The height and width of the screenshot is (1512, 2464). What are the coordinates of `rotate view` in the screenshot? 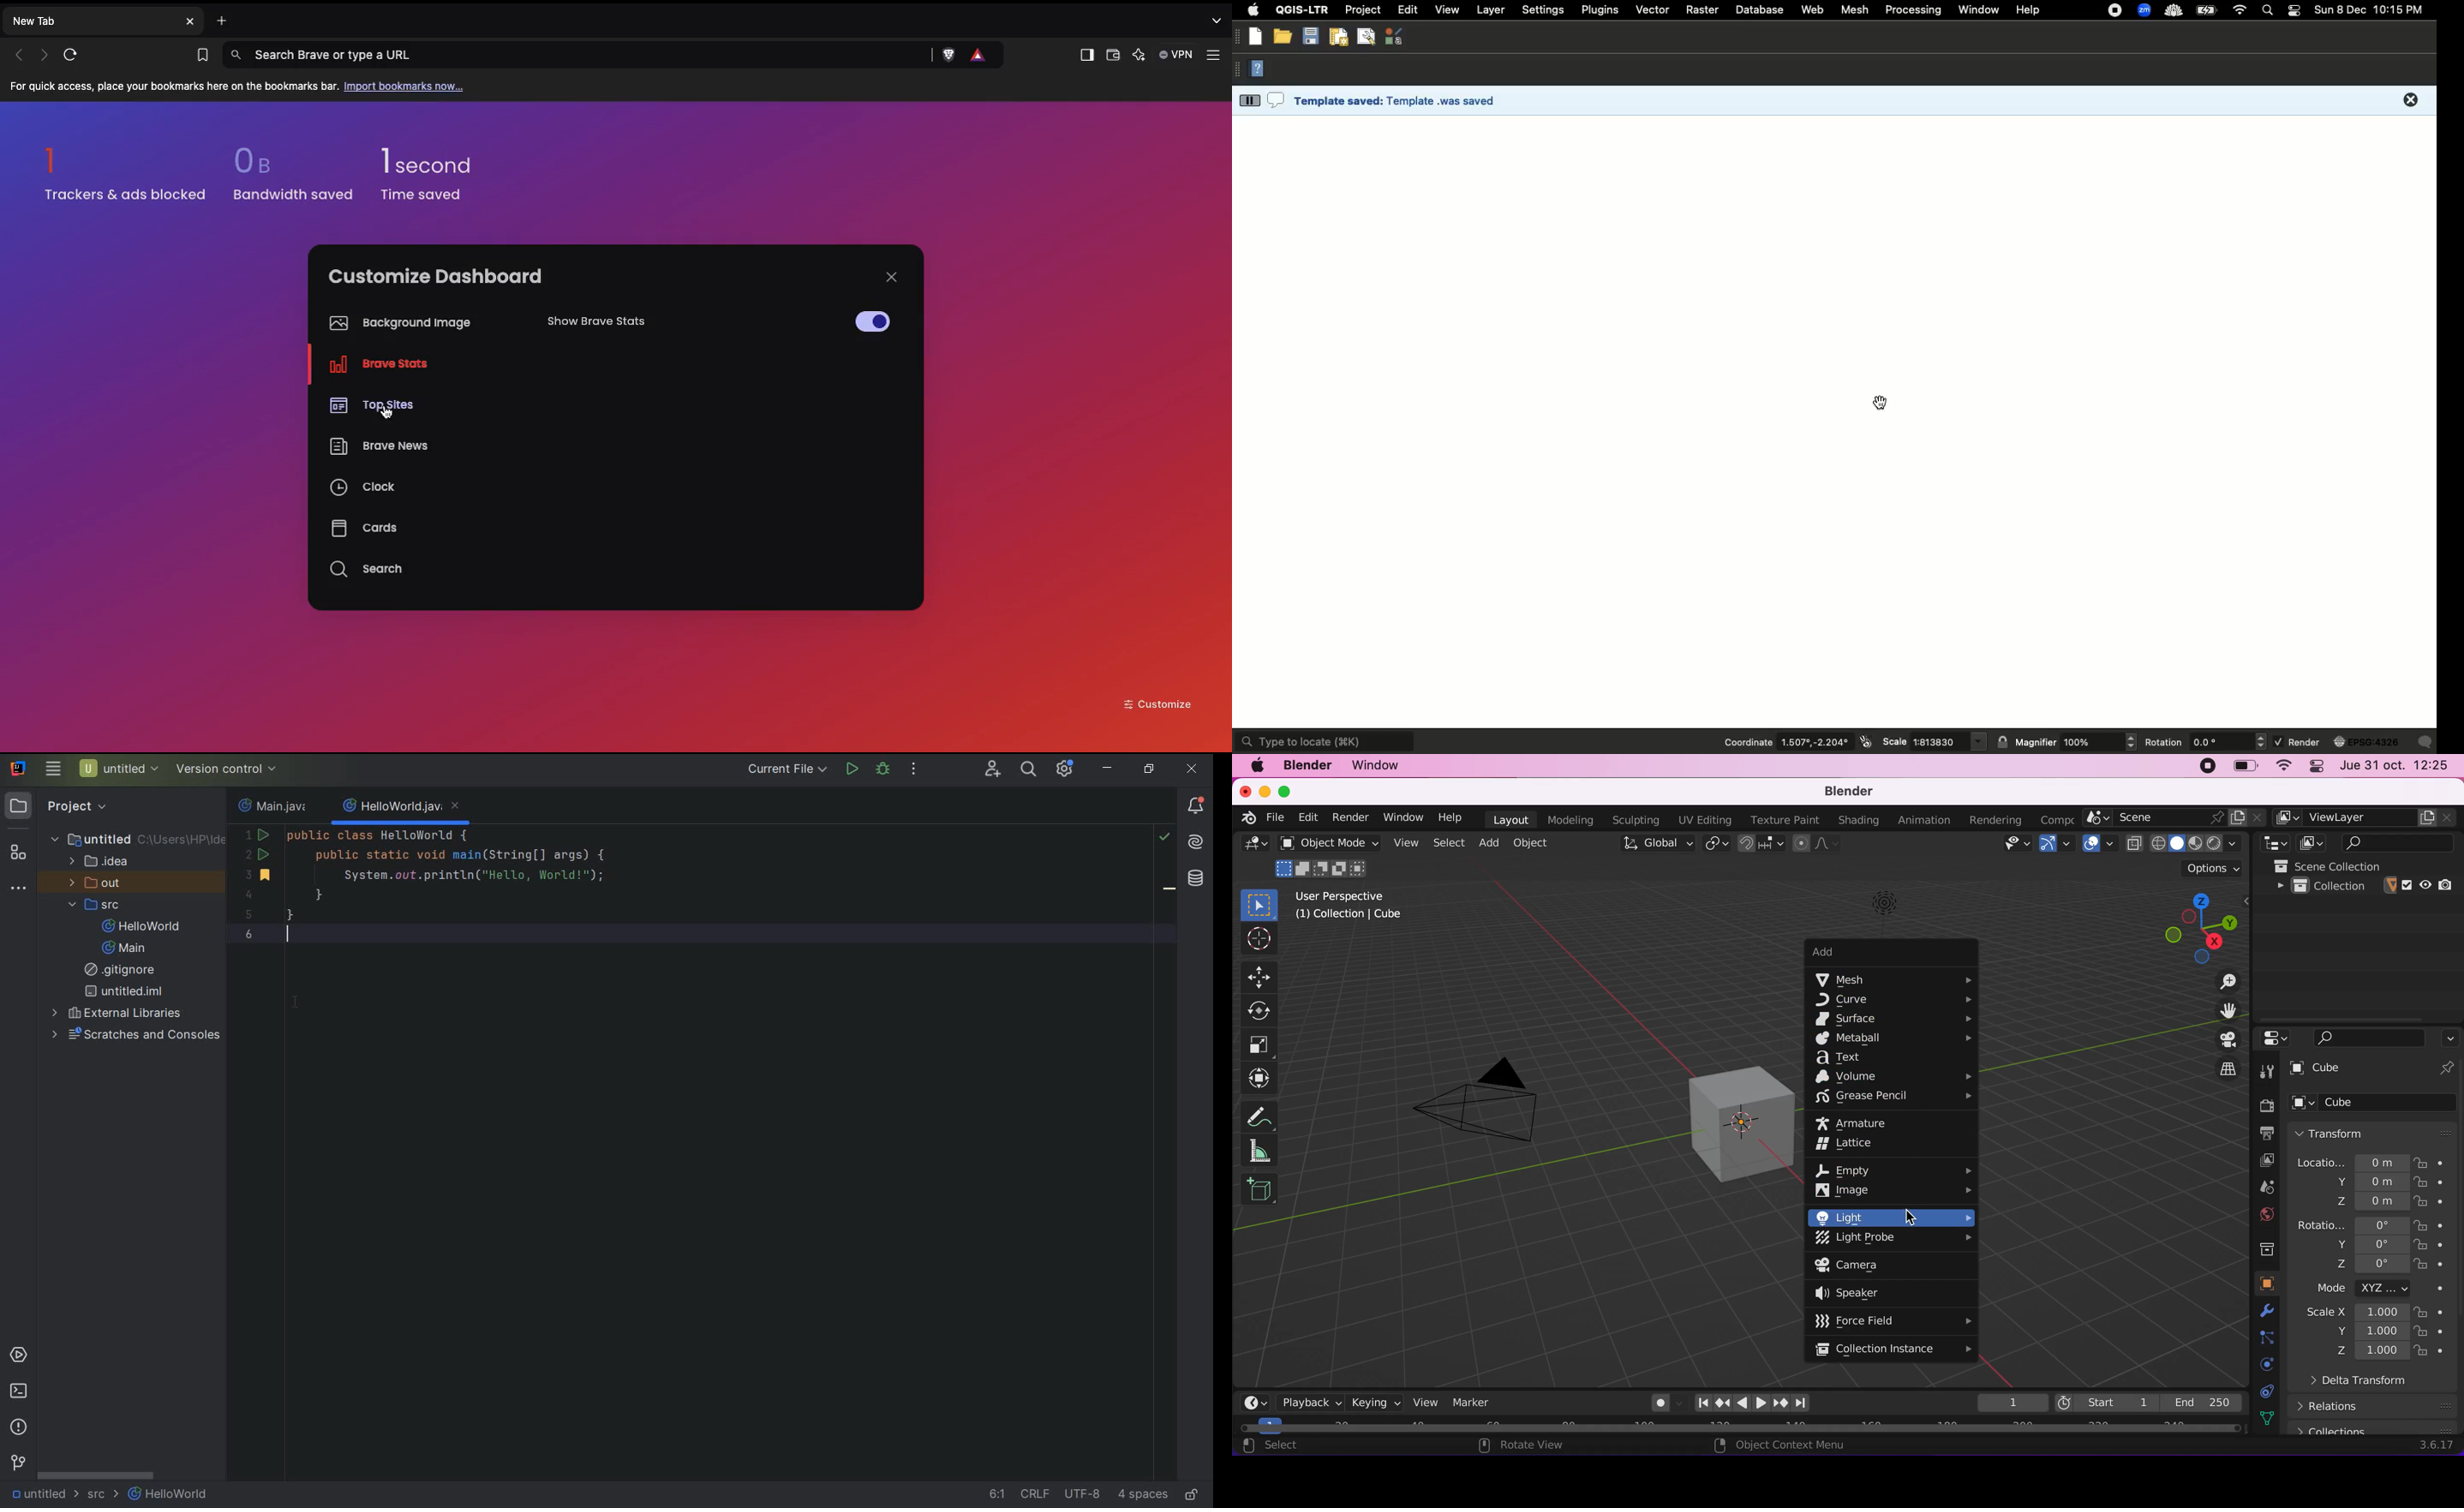 It's located at (1537, 1446).